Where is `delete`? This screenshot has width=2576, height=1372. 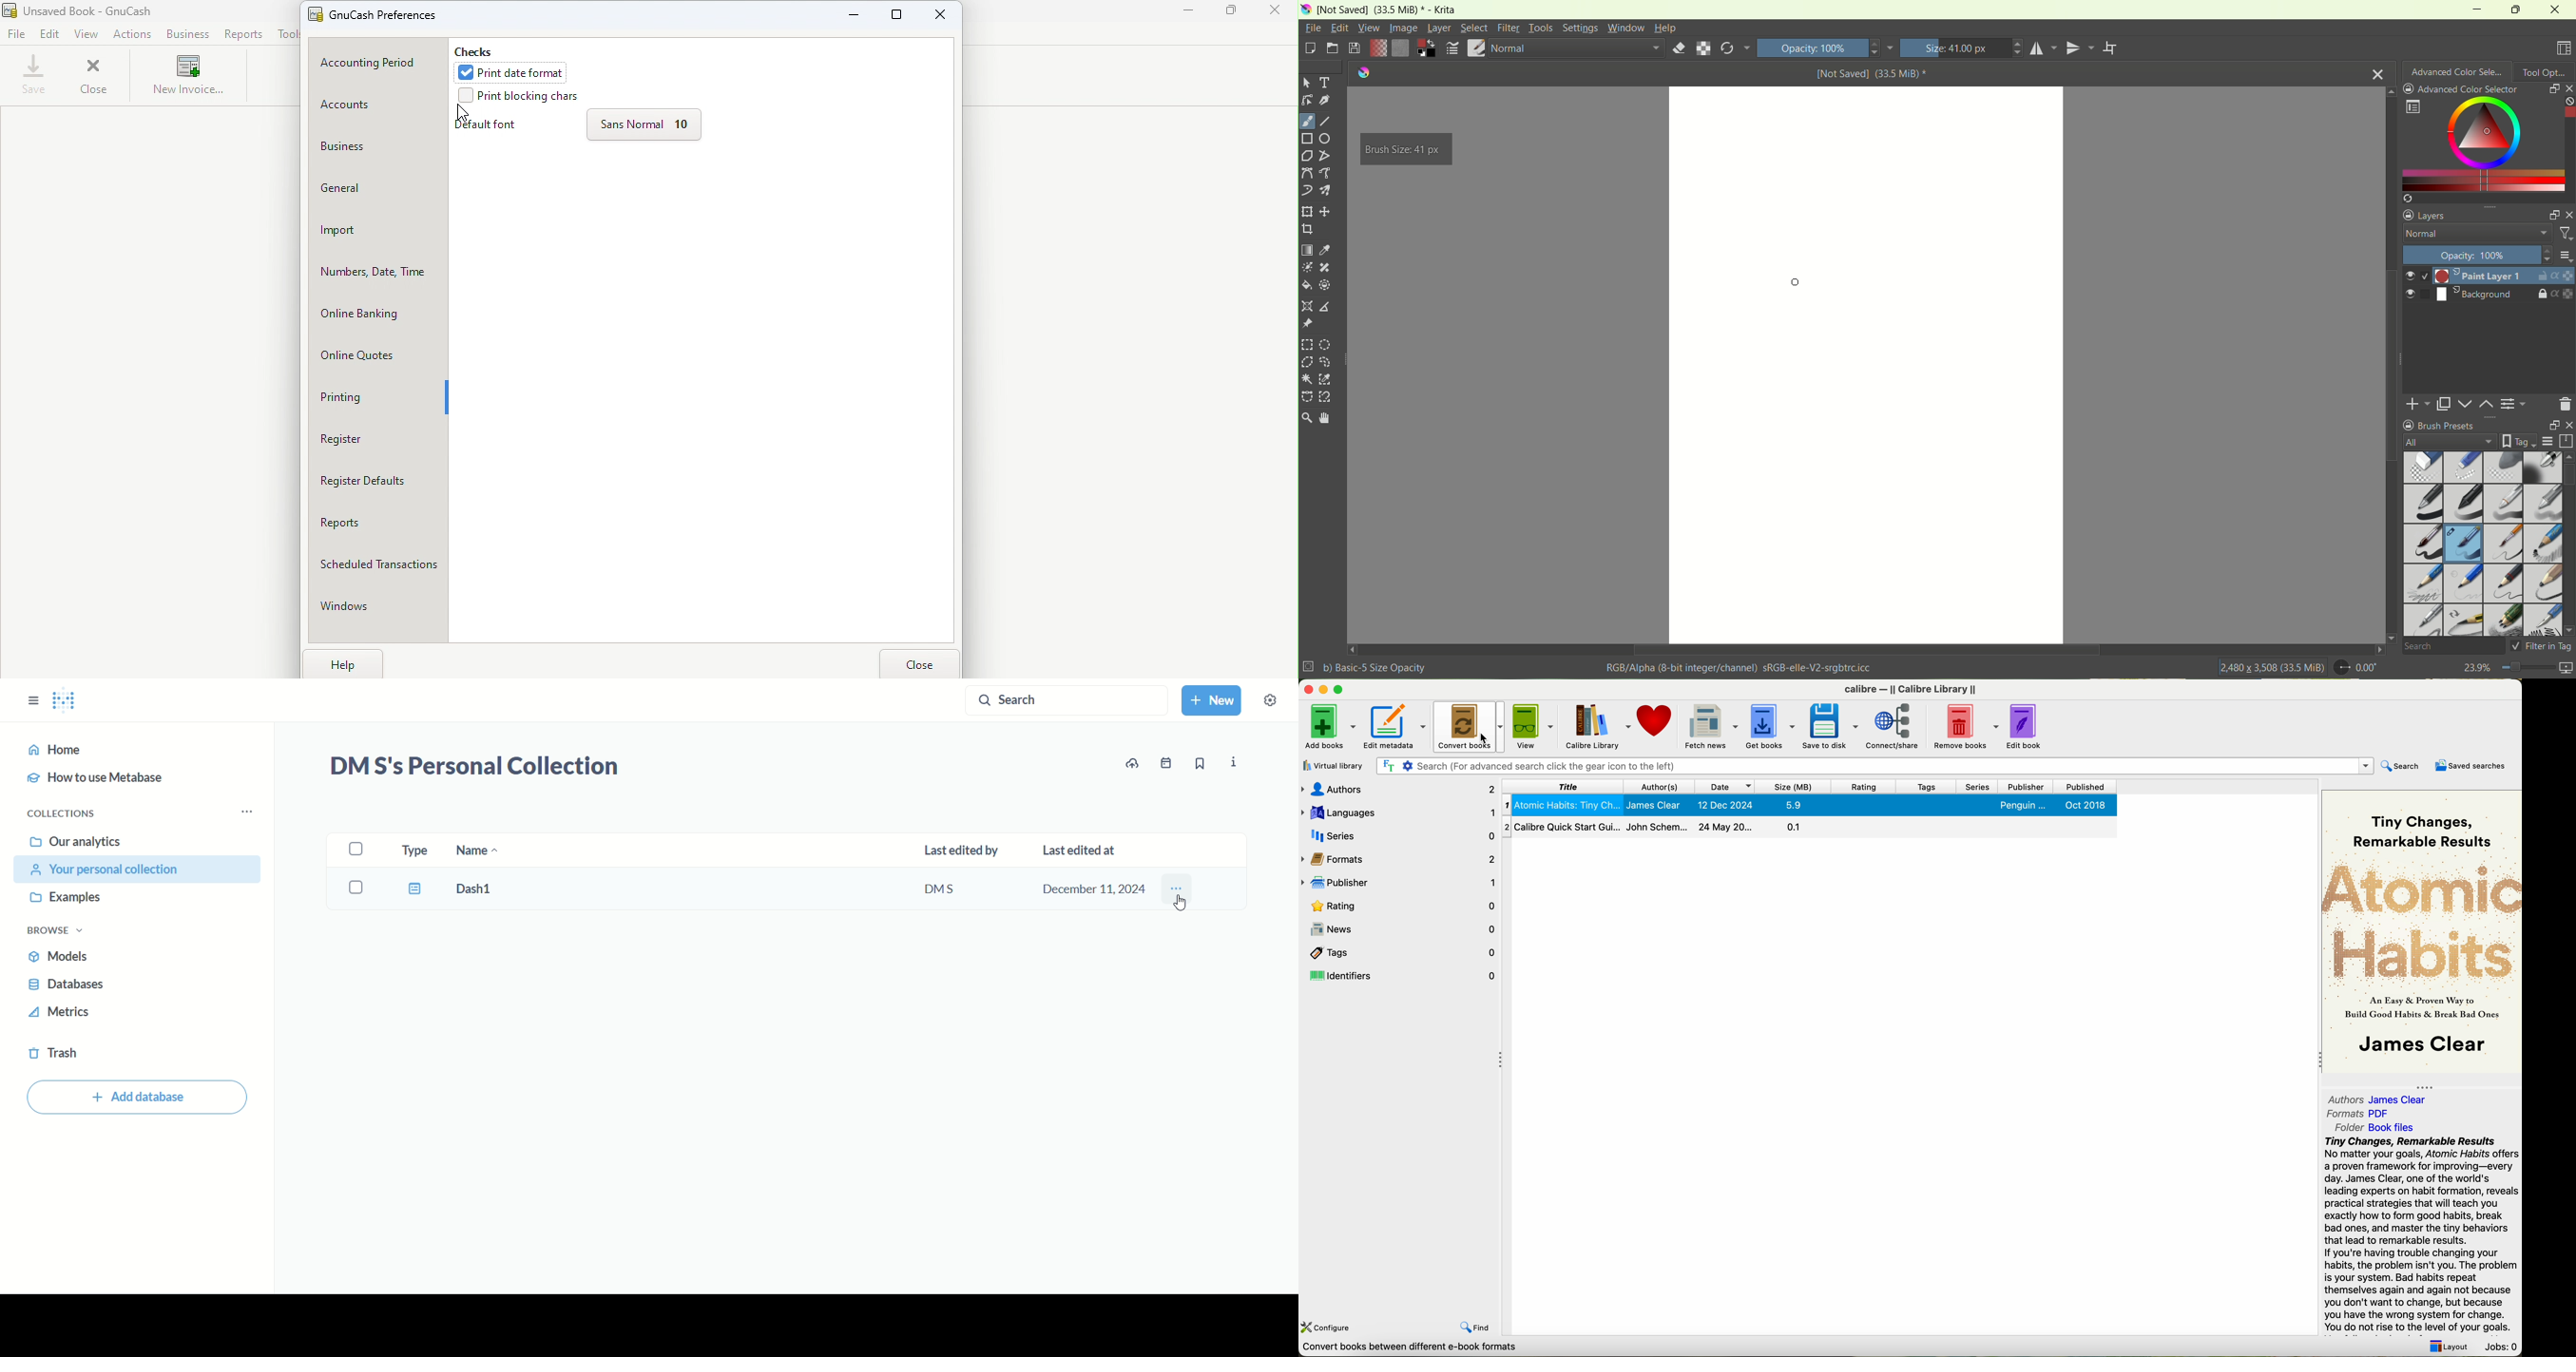 delete is located at coordinates (2565, 404).